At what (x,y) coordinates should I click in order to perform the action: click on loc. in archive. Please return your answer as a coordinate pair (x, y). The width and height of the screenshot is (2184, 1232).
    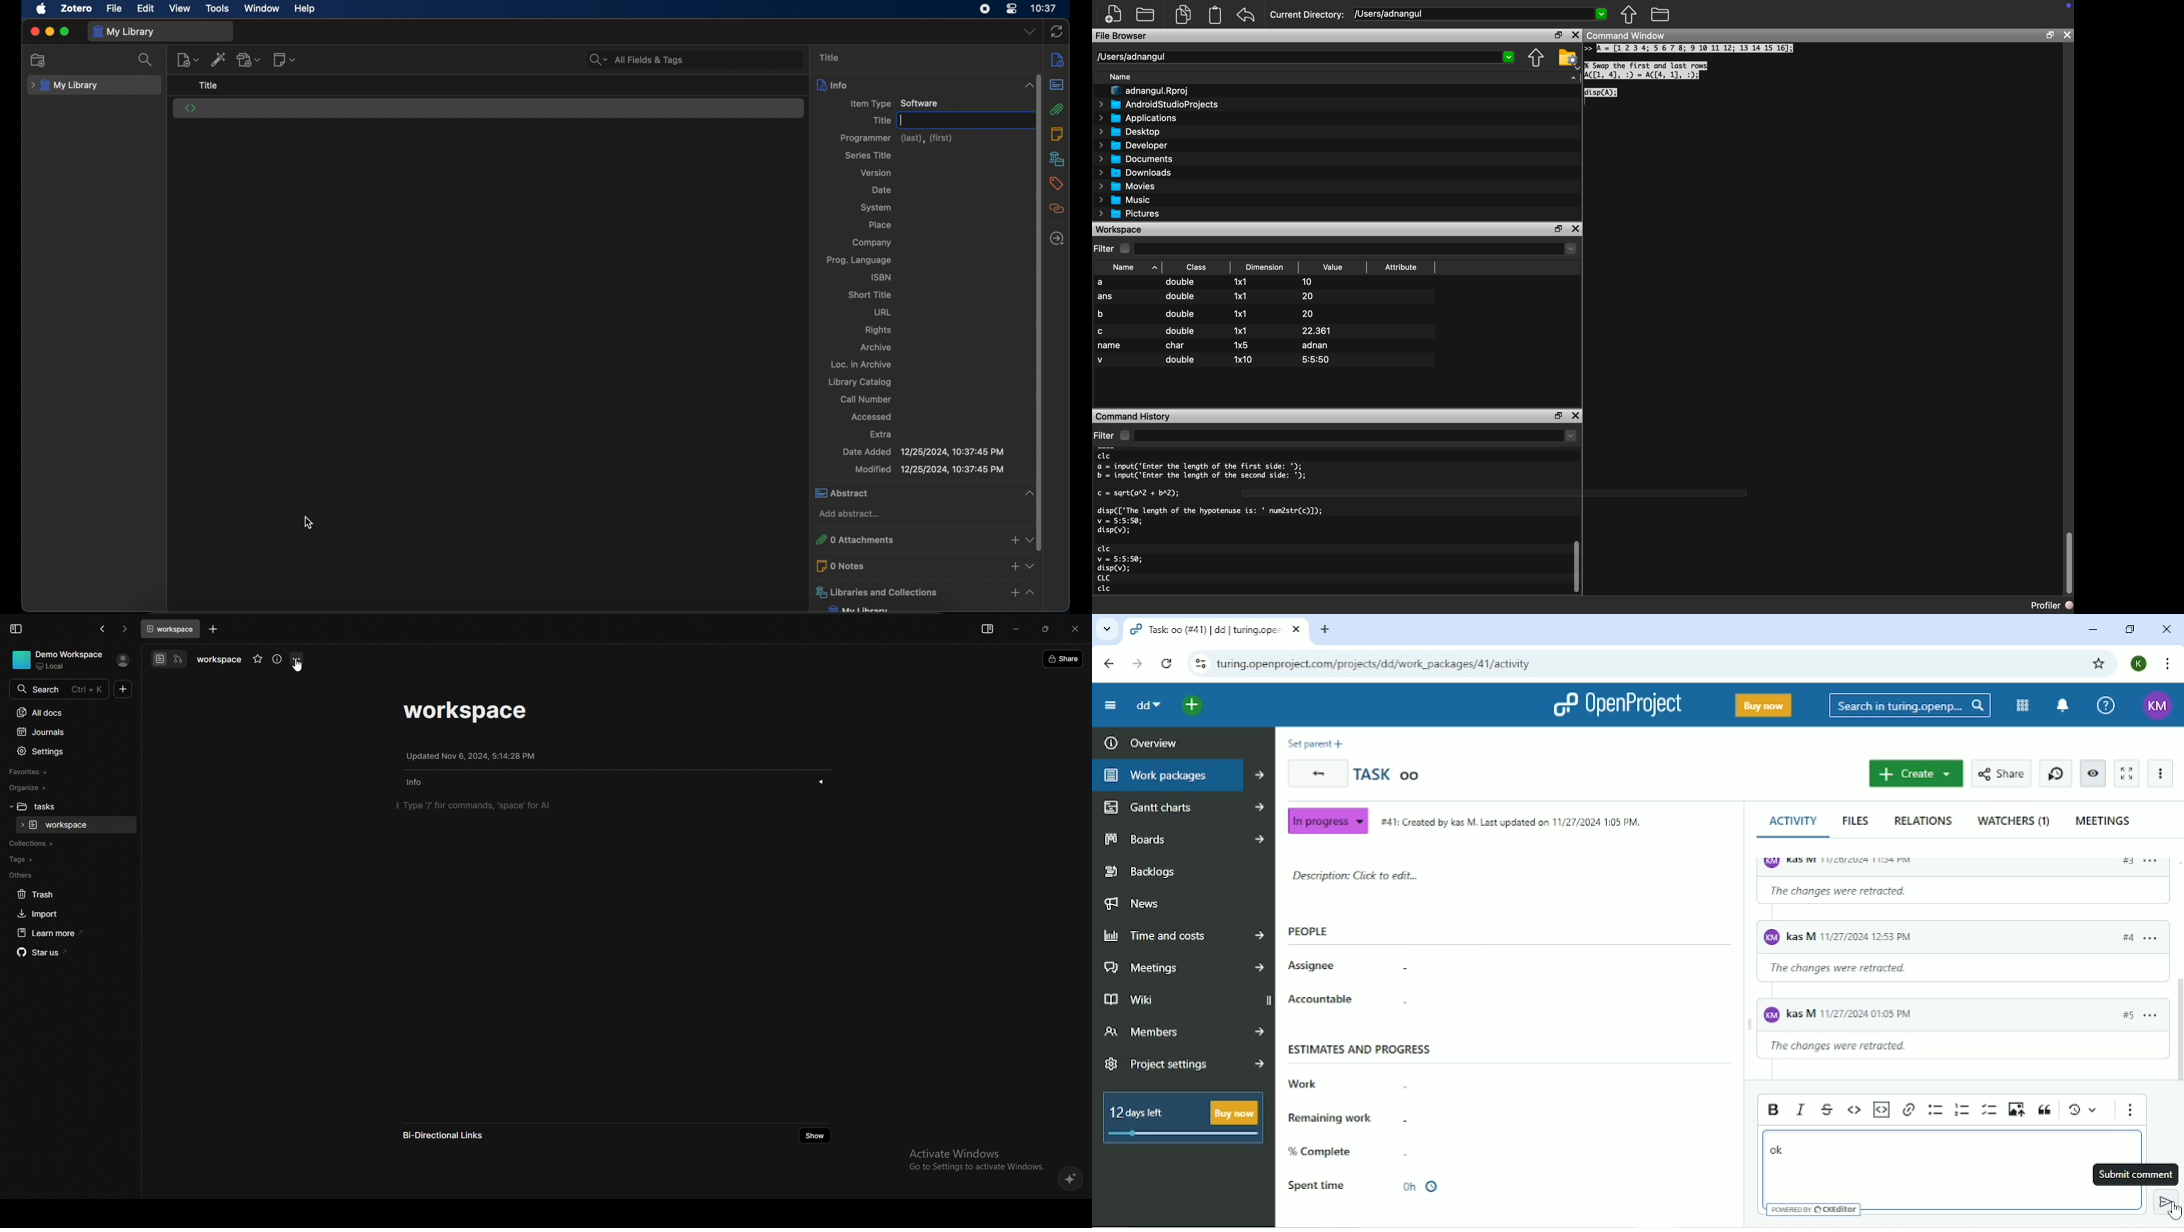
    Looking at the image, I should click on (862, 364).